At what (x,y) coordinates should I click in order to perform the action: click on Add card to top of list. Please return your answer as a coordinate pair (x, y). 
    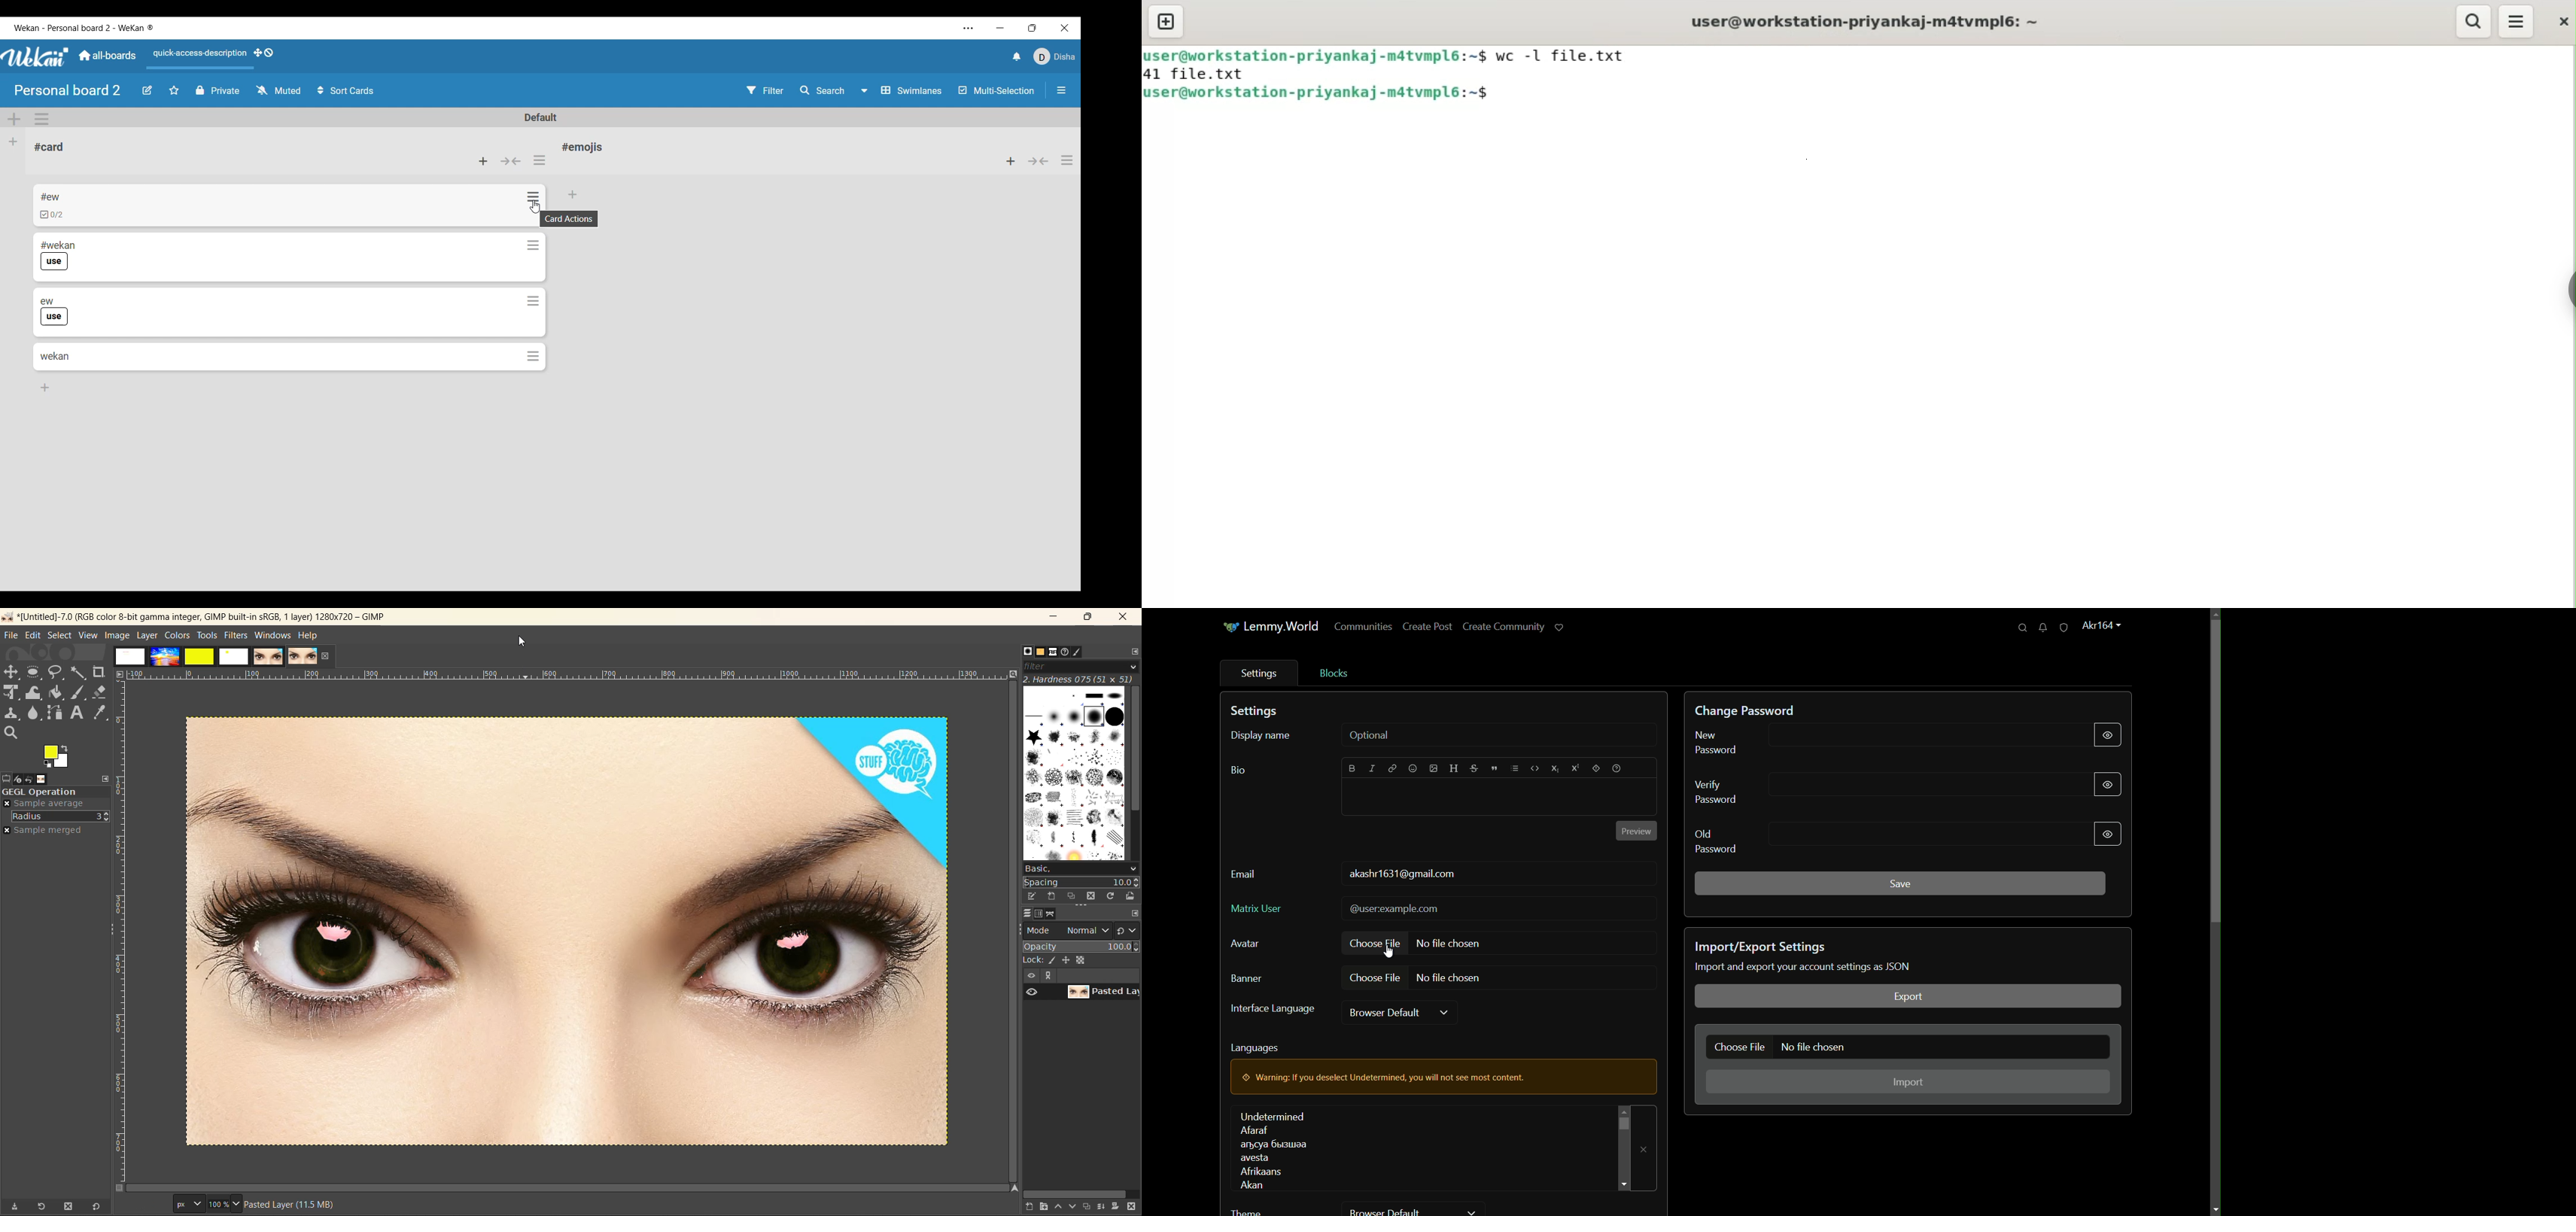
    Looking at the image, I should click on (483, 162).